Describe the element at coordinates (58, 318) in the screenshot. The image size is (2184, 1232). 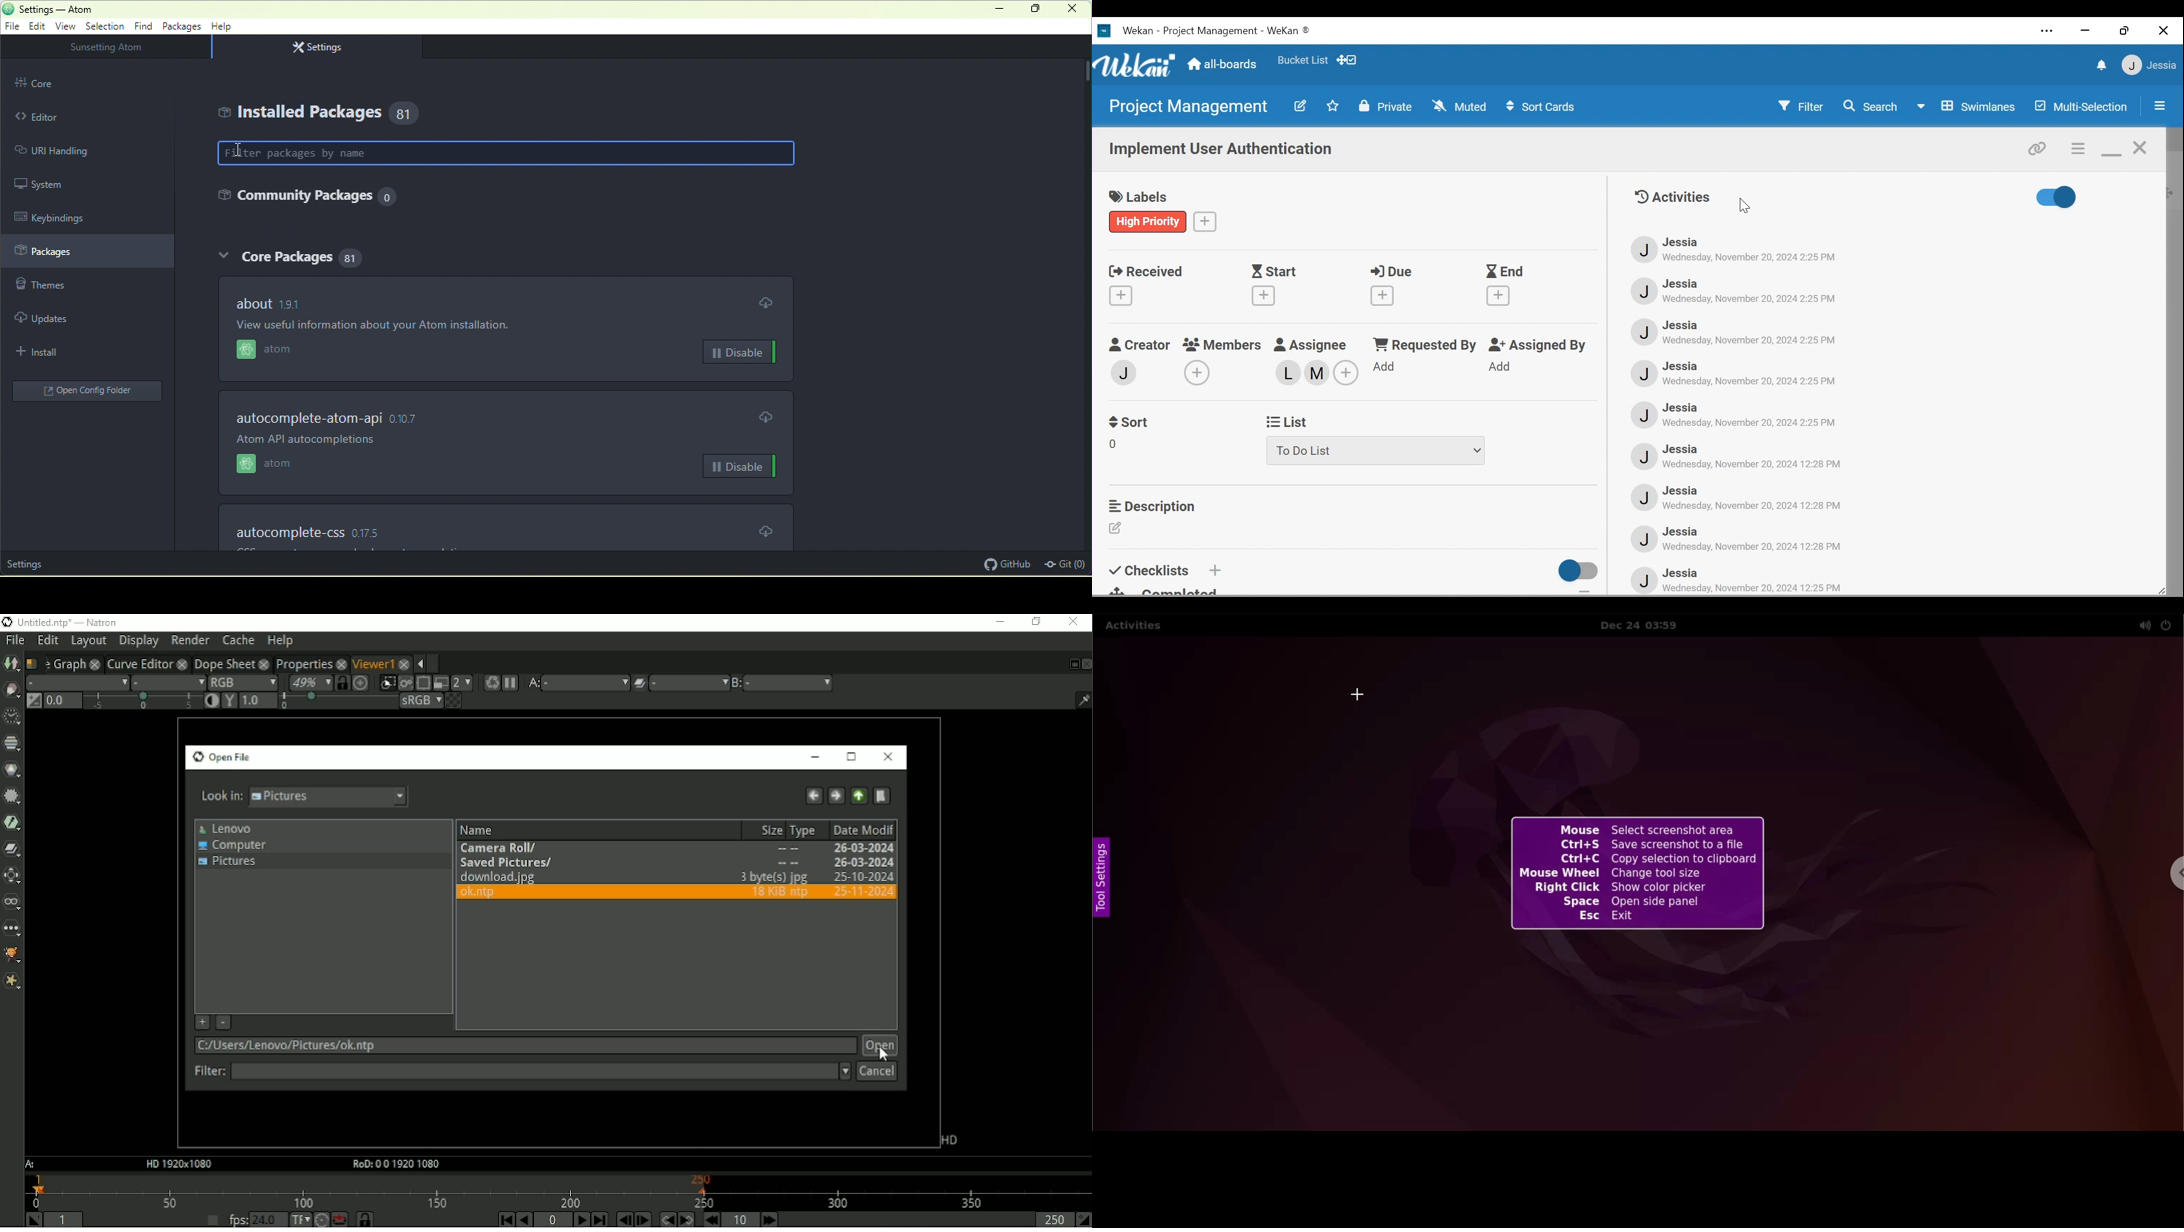
I see `updates` at that location.